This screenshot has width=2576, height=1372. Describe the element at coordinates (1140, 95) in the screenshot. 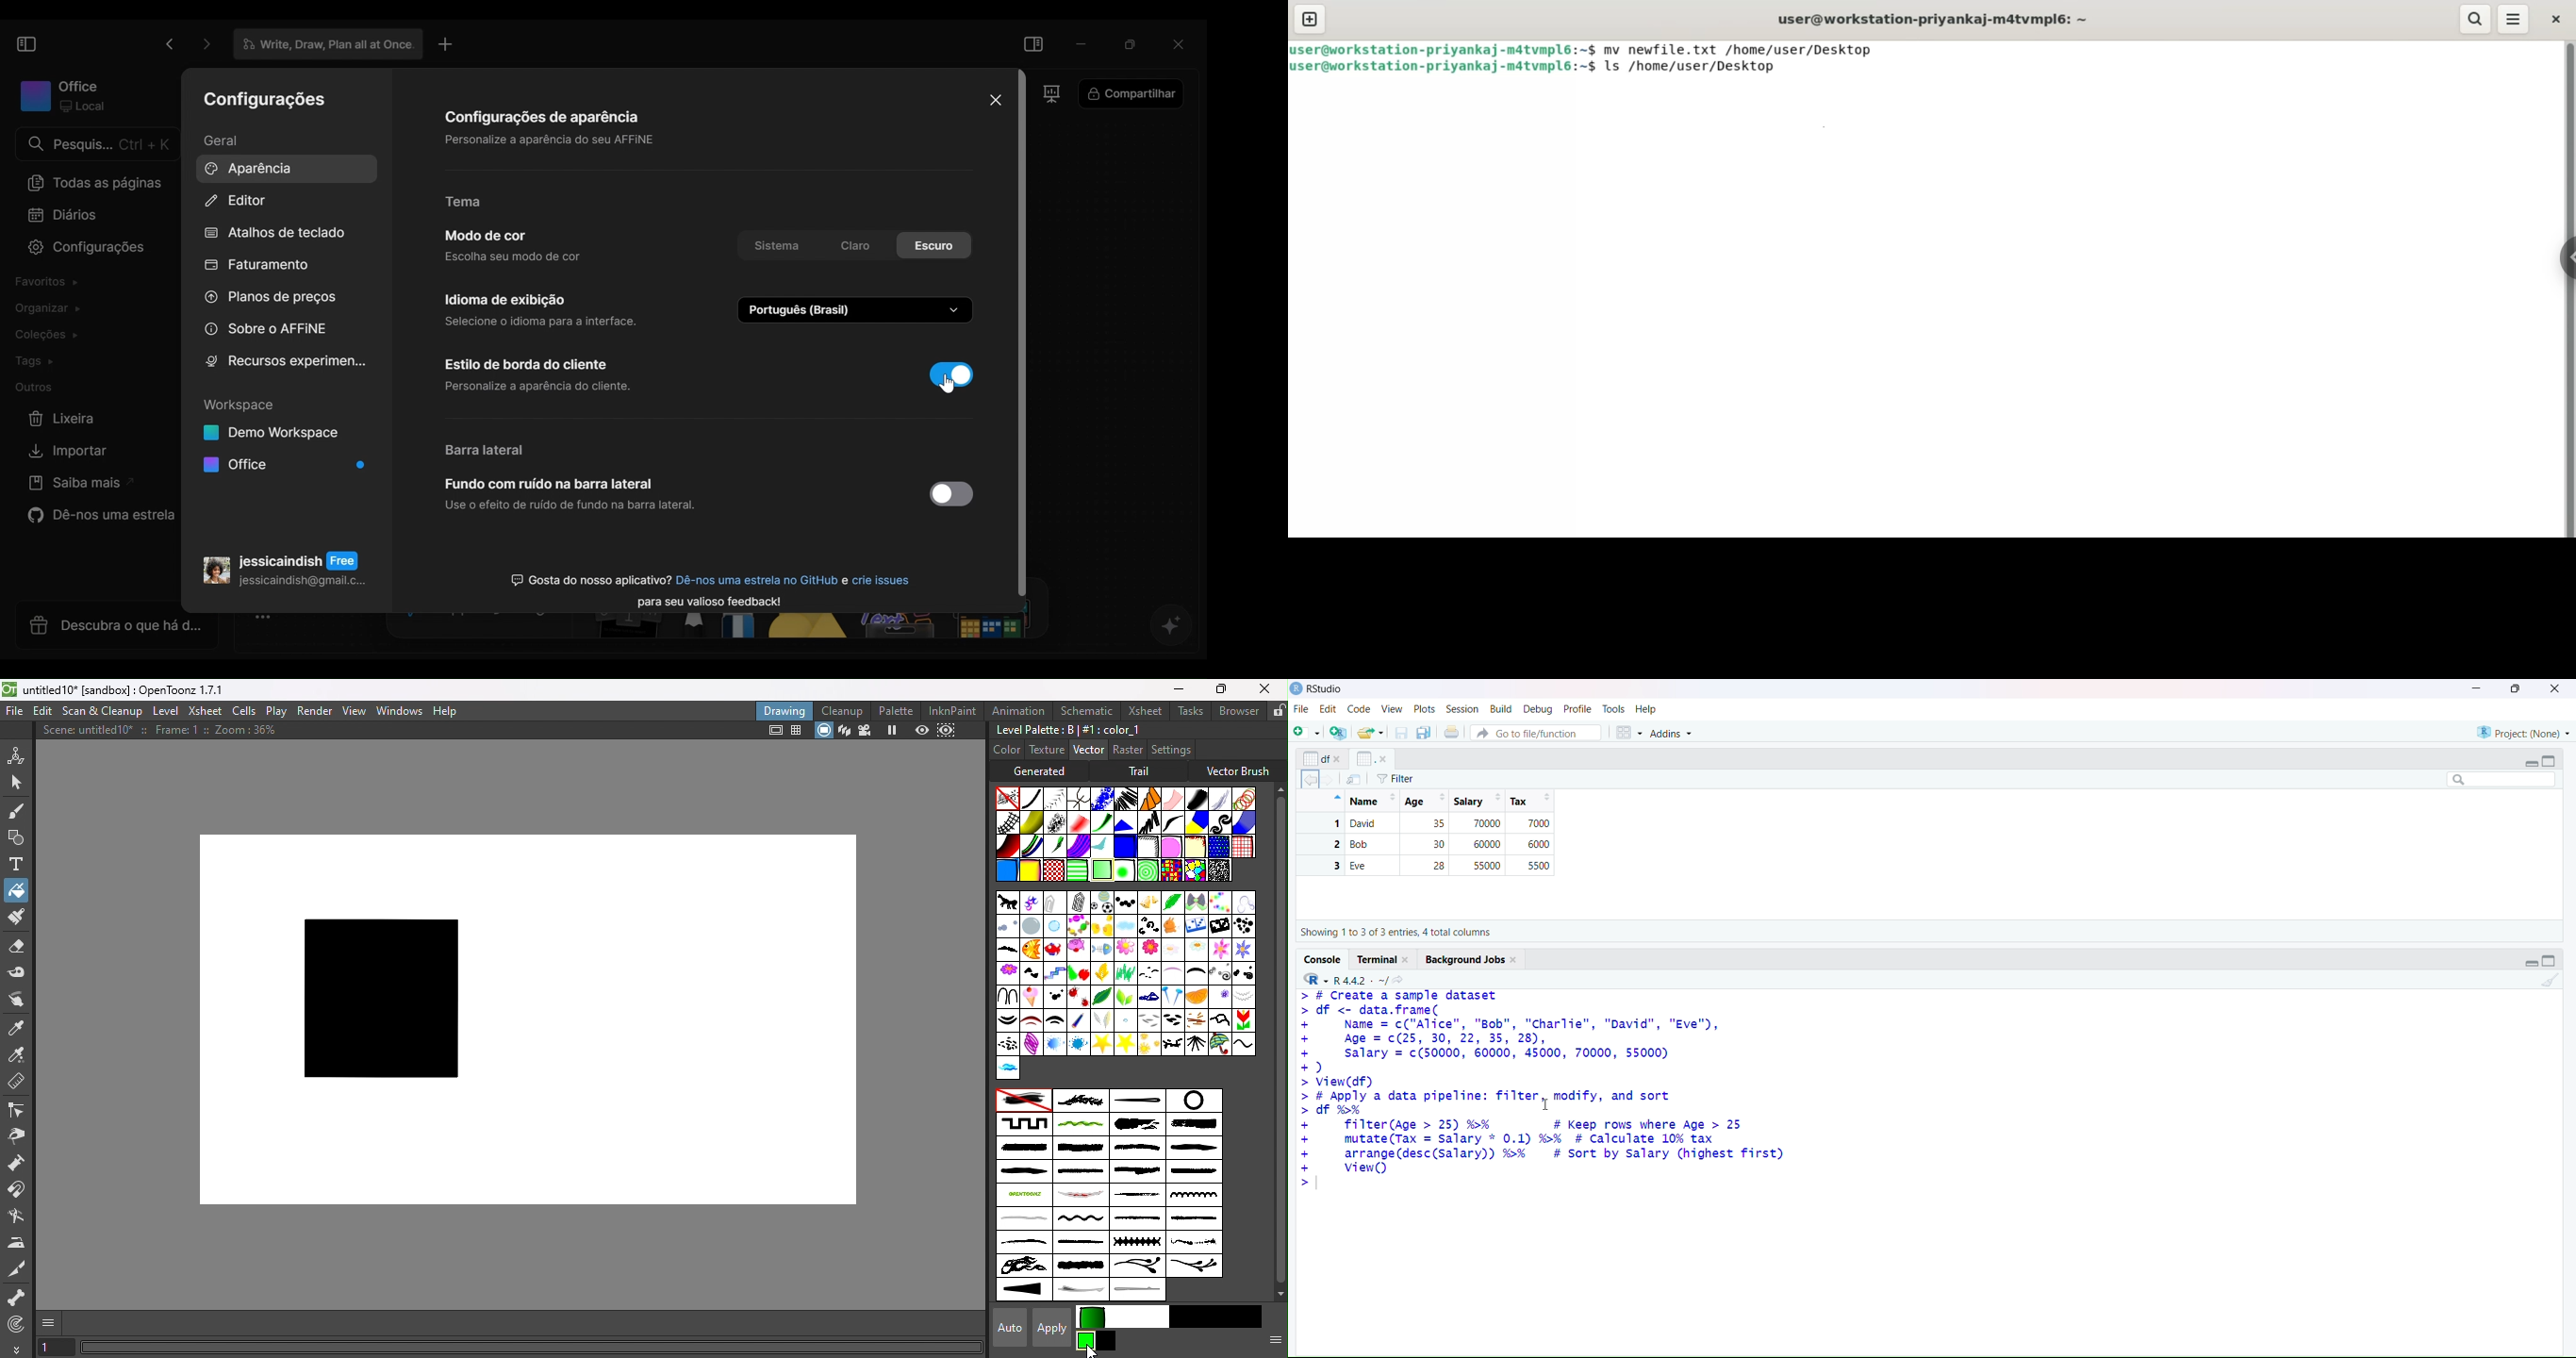

I see `Share` at that location.